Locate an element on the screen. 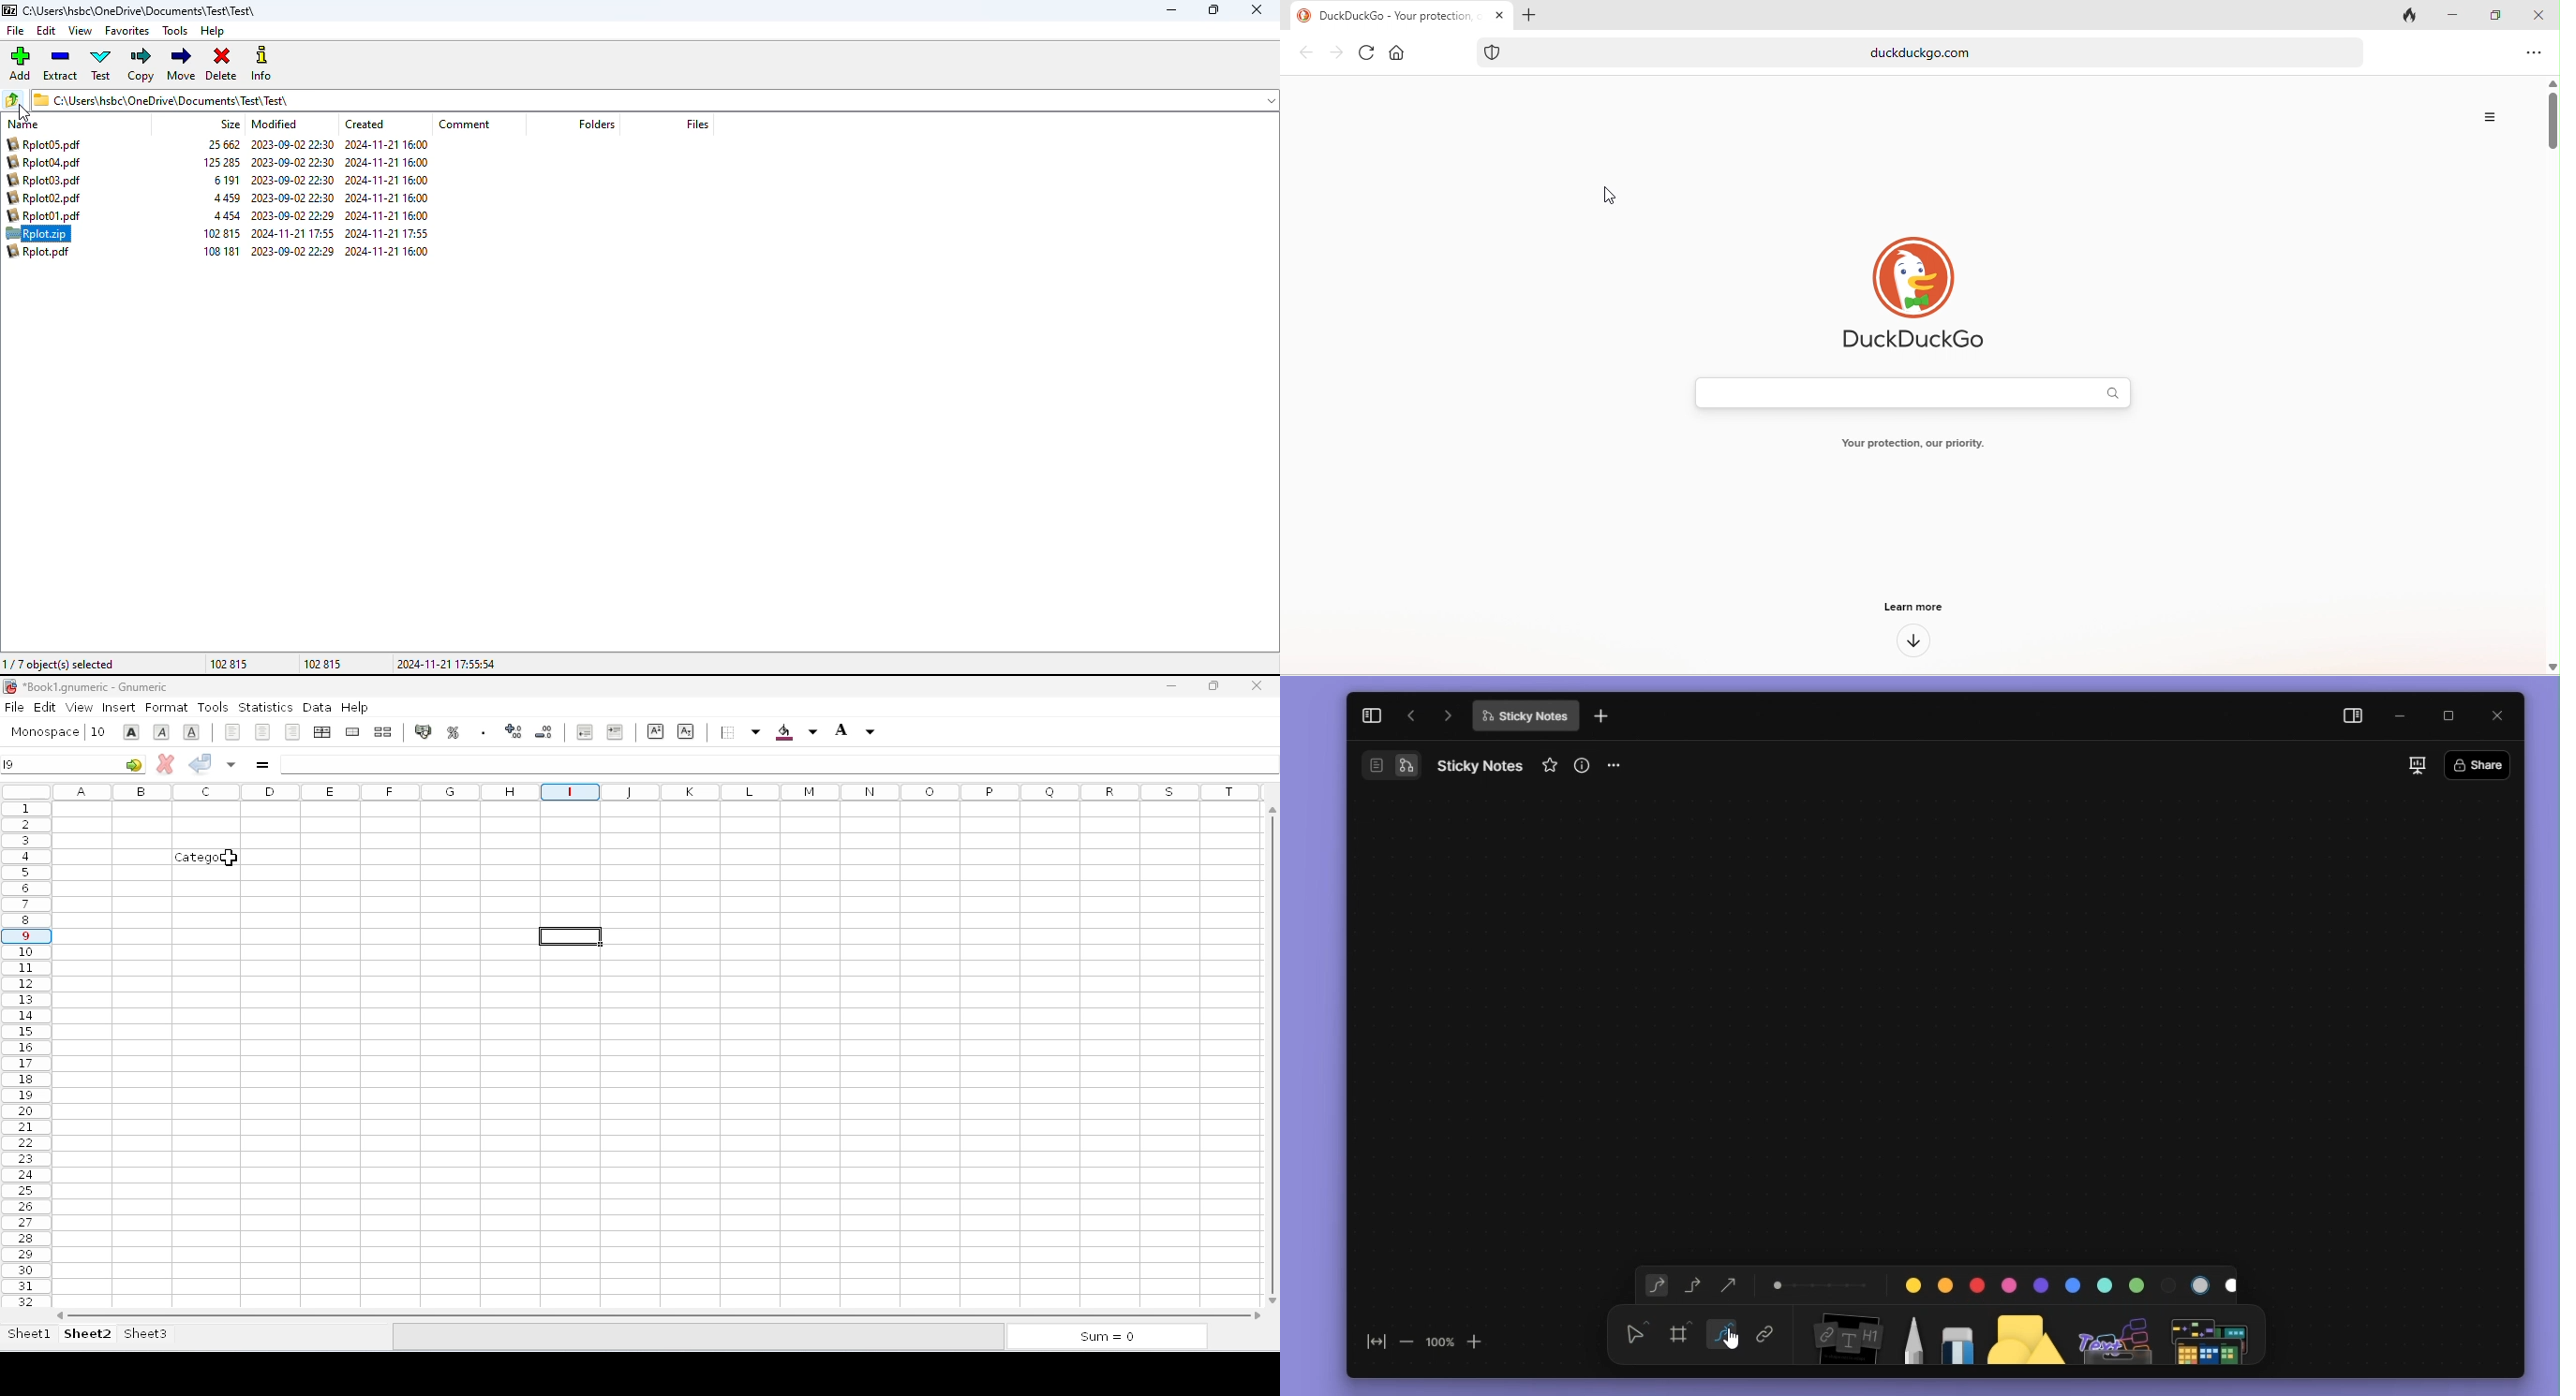 This screenshot has width=2576, height=1400. I9 is located at coordinates (9, 764).